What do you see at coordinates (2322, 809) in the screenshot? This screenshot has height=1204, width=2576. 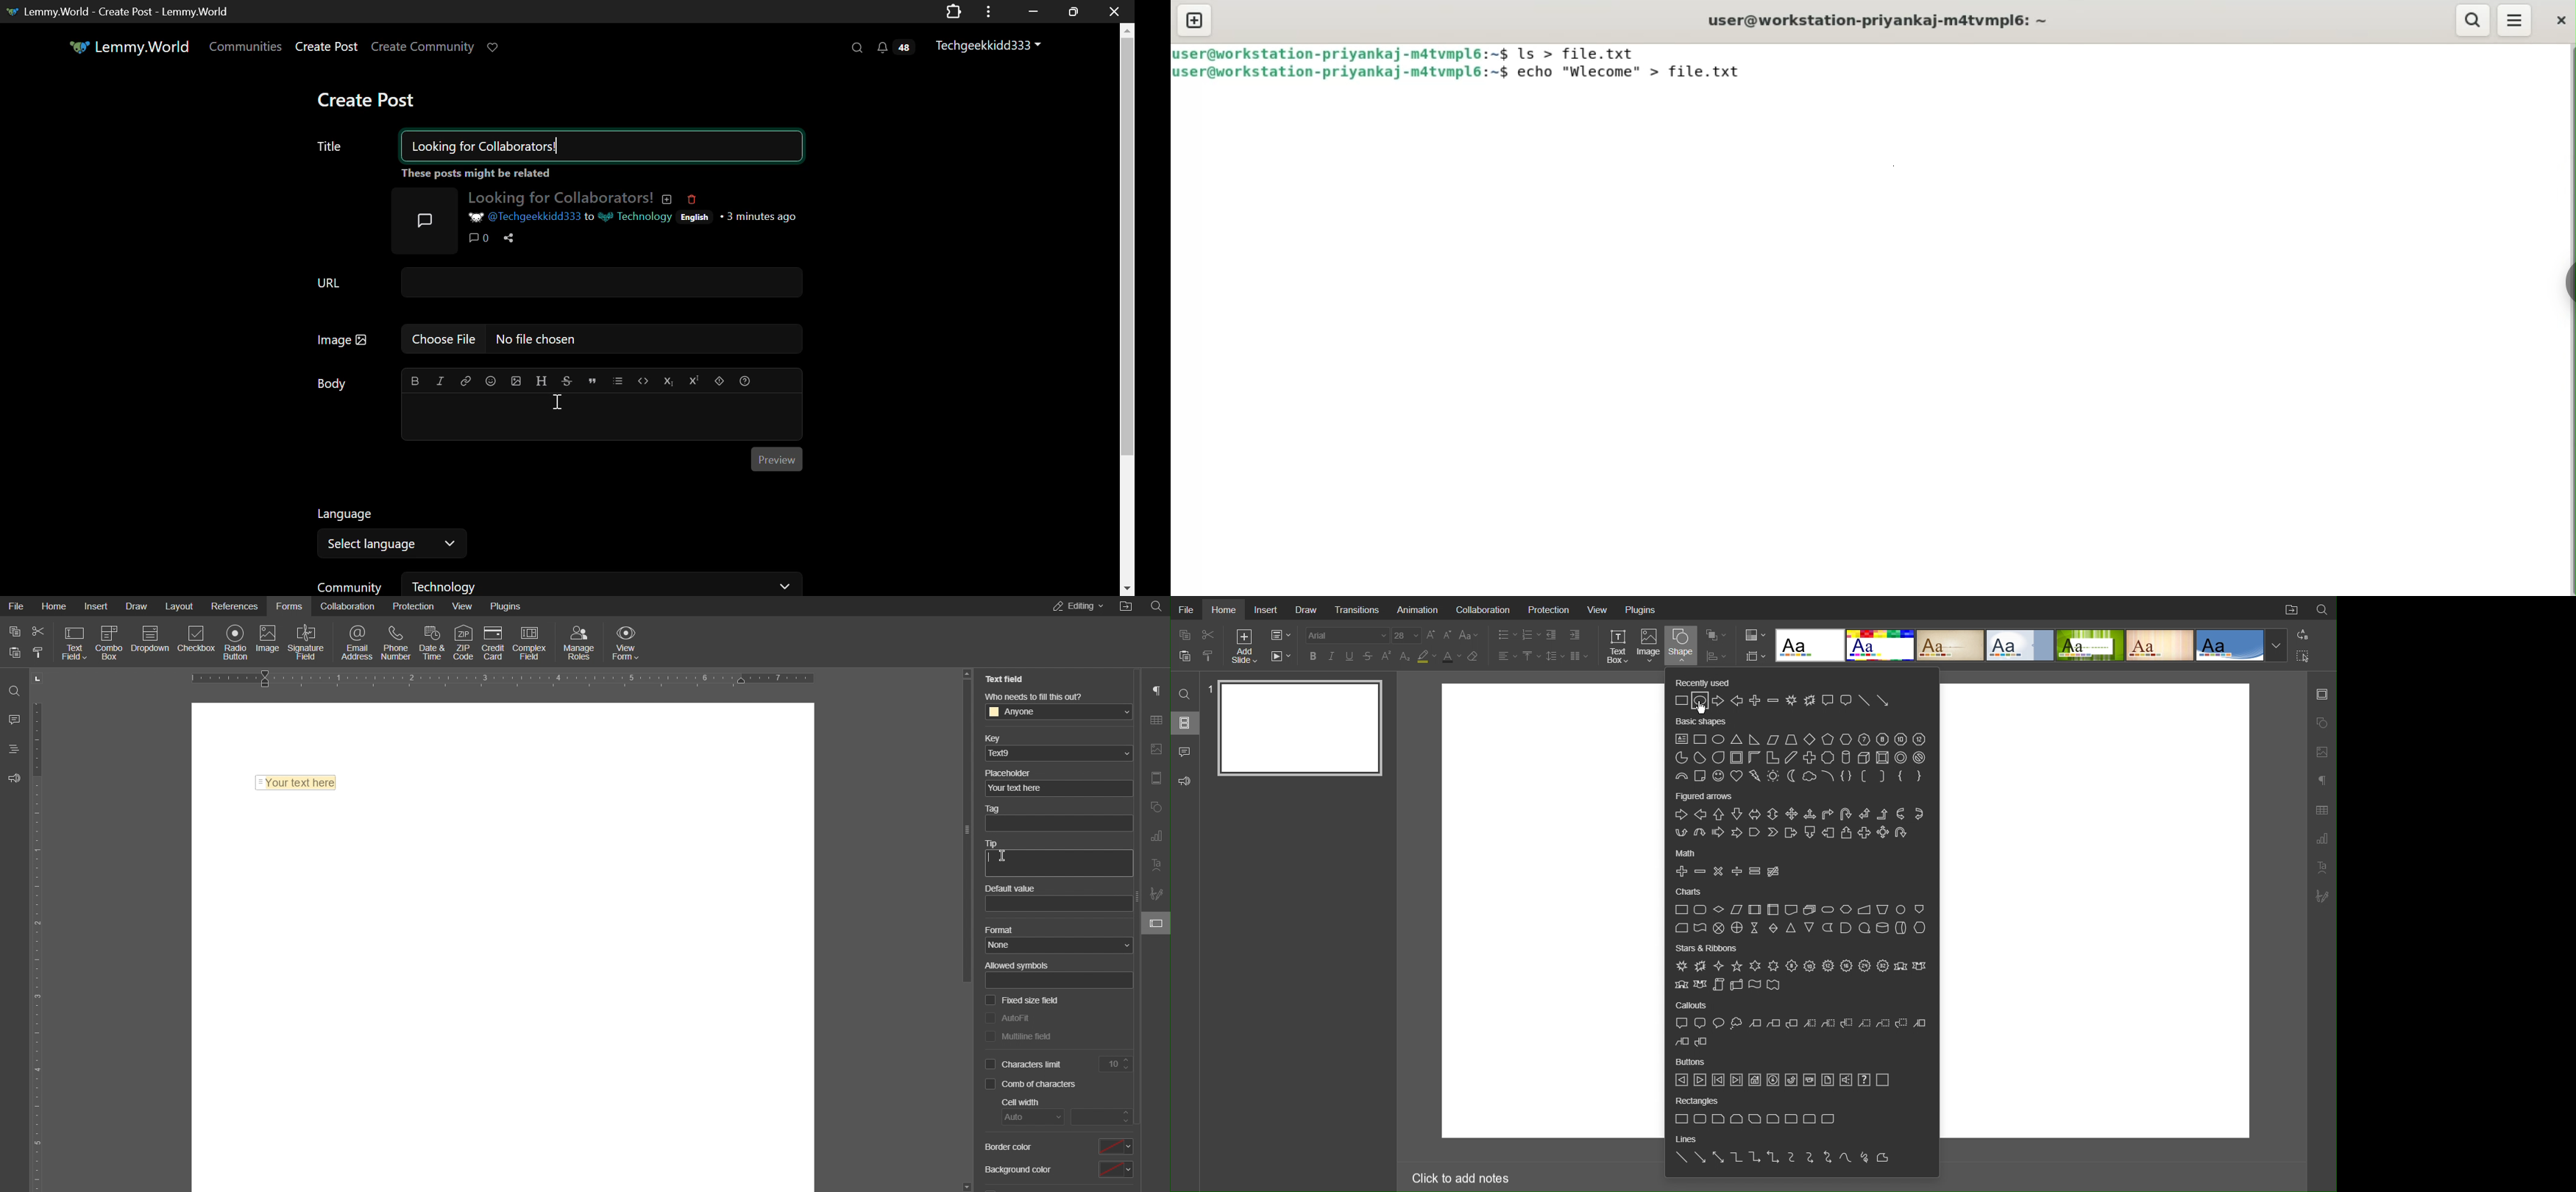 I see `Table Settings` at bounding box center [2322, 809].